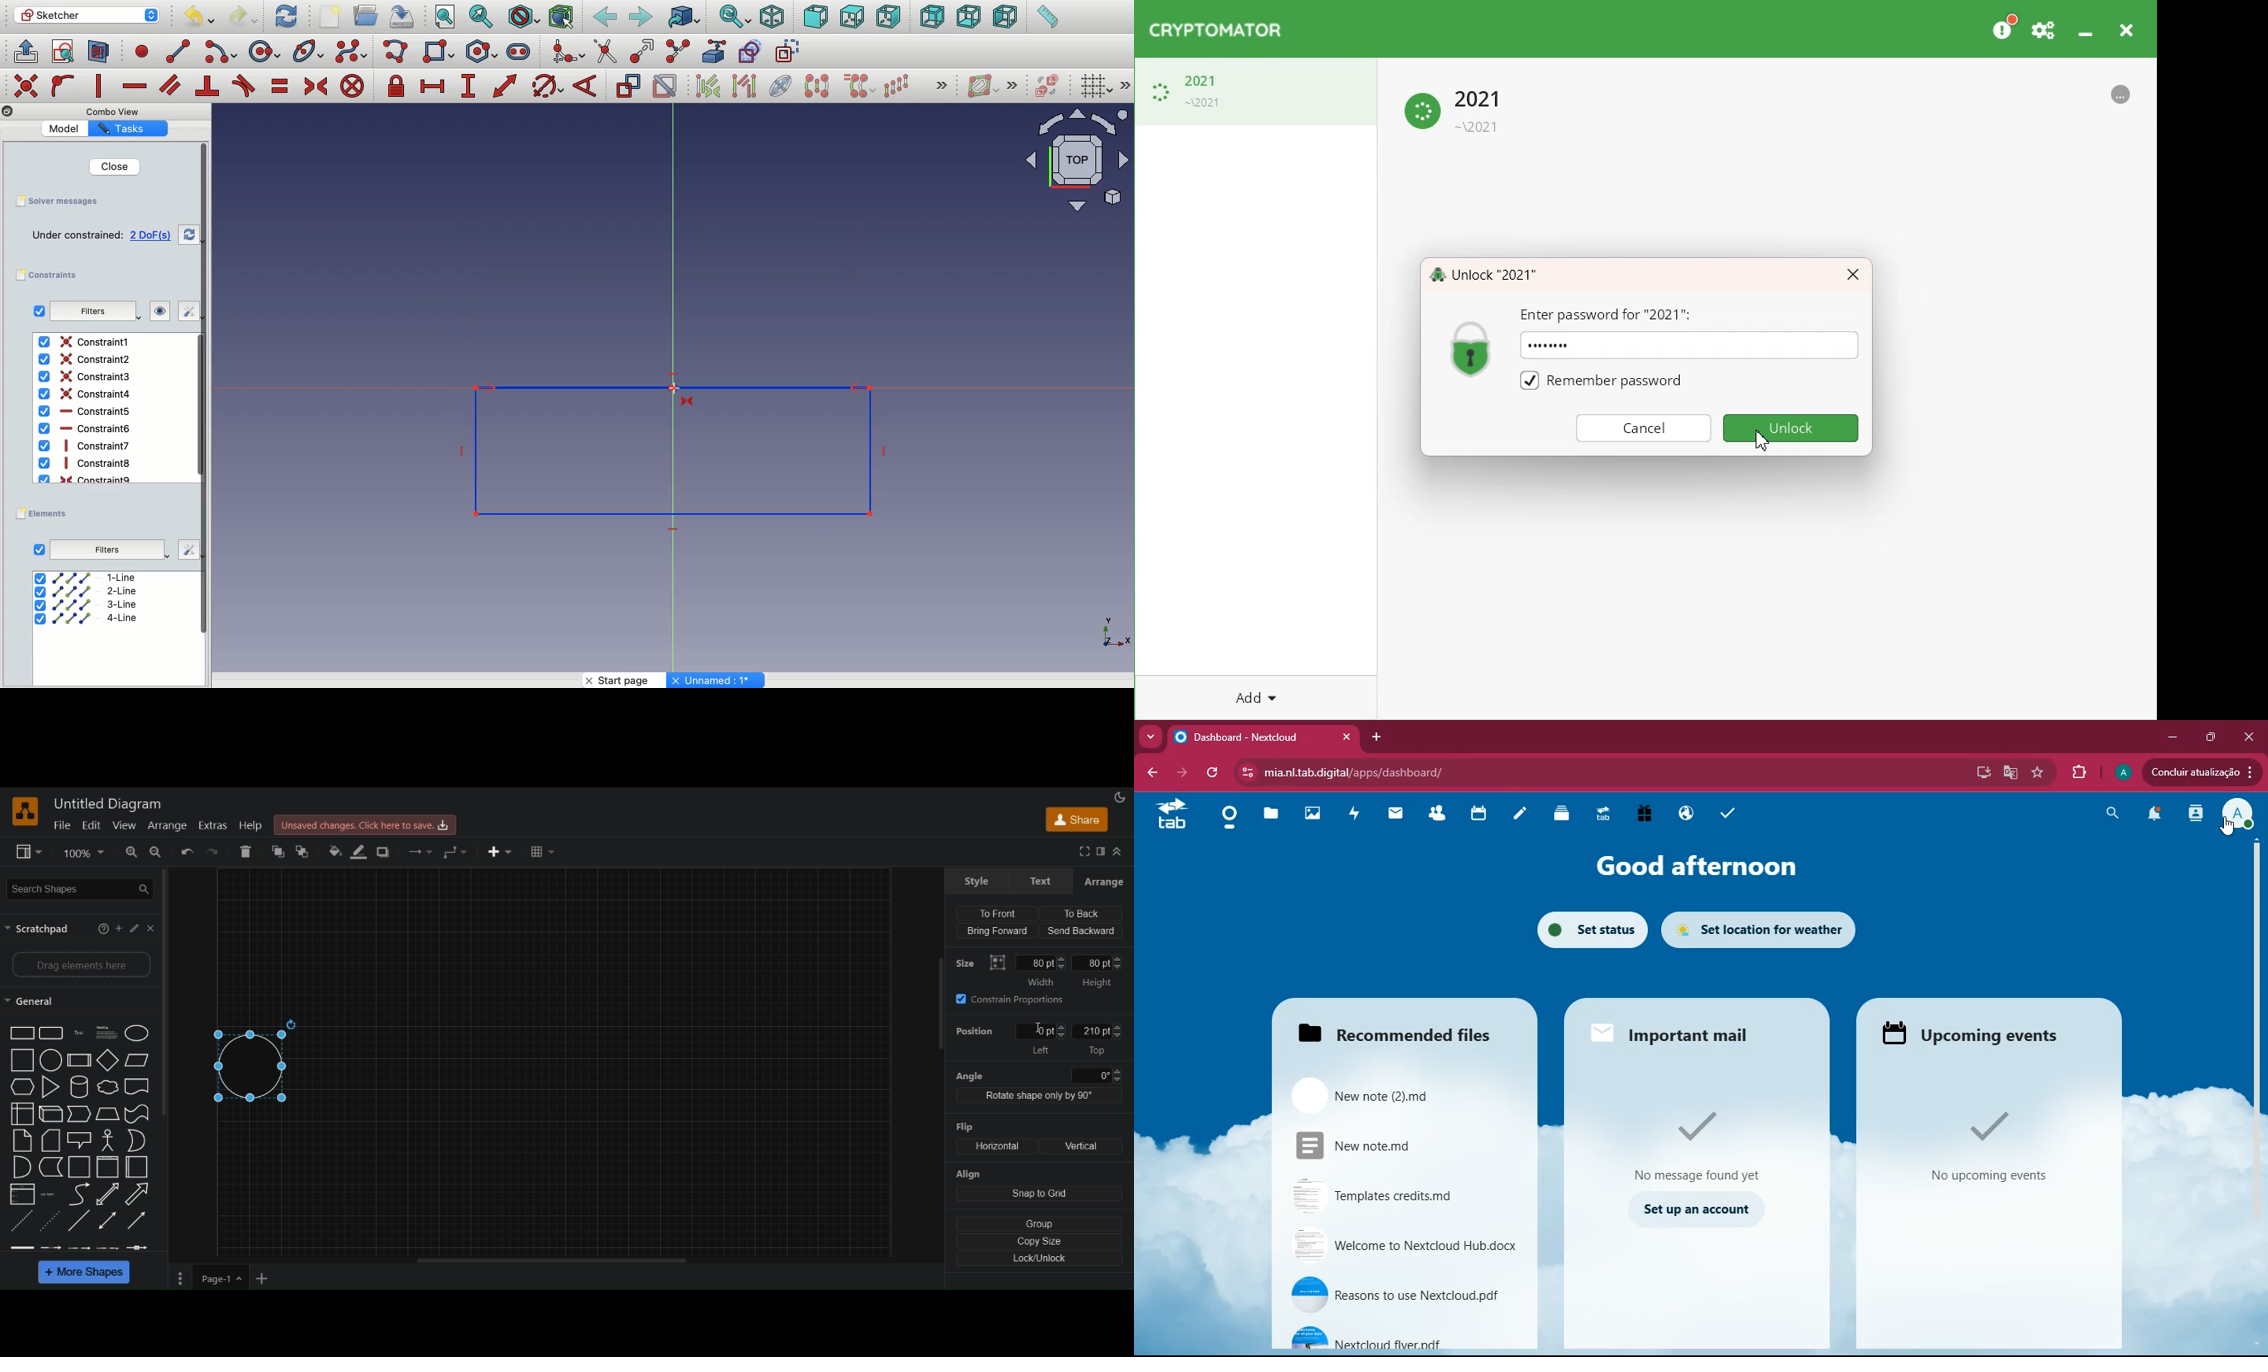 The image size is (2268, 1372). Describe the element at coordinates (102, 53) in the screenshot. I see `view sections` at that location.